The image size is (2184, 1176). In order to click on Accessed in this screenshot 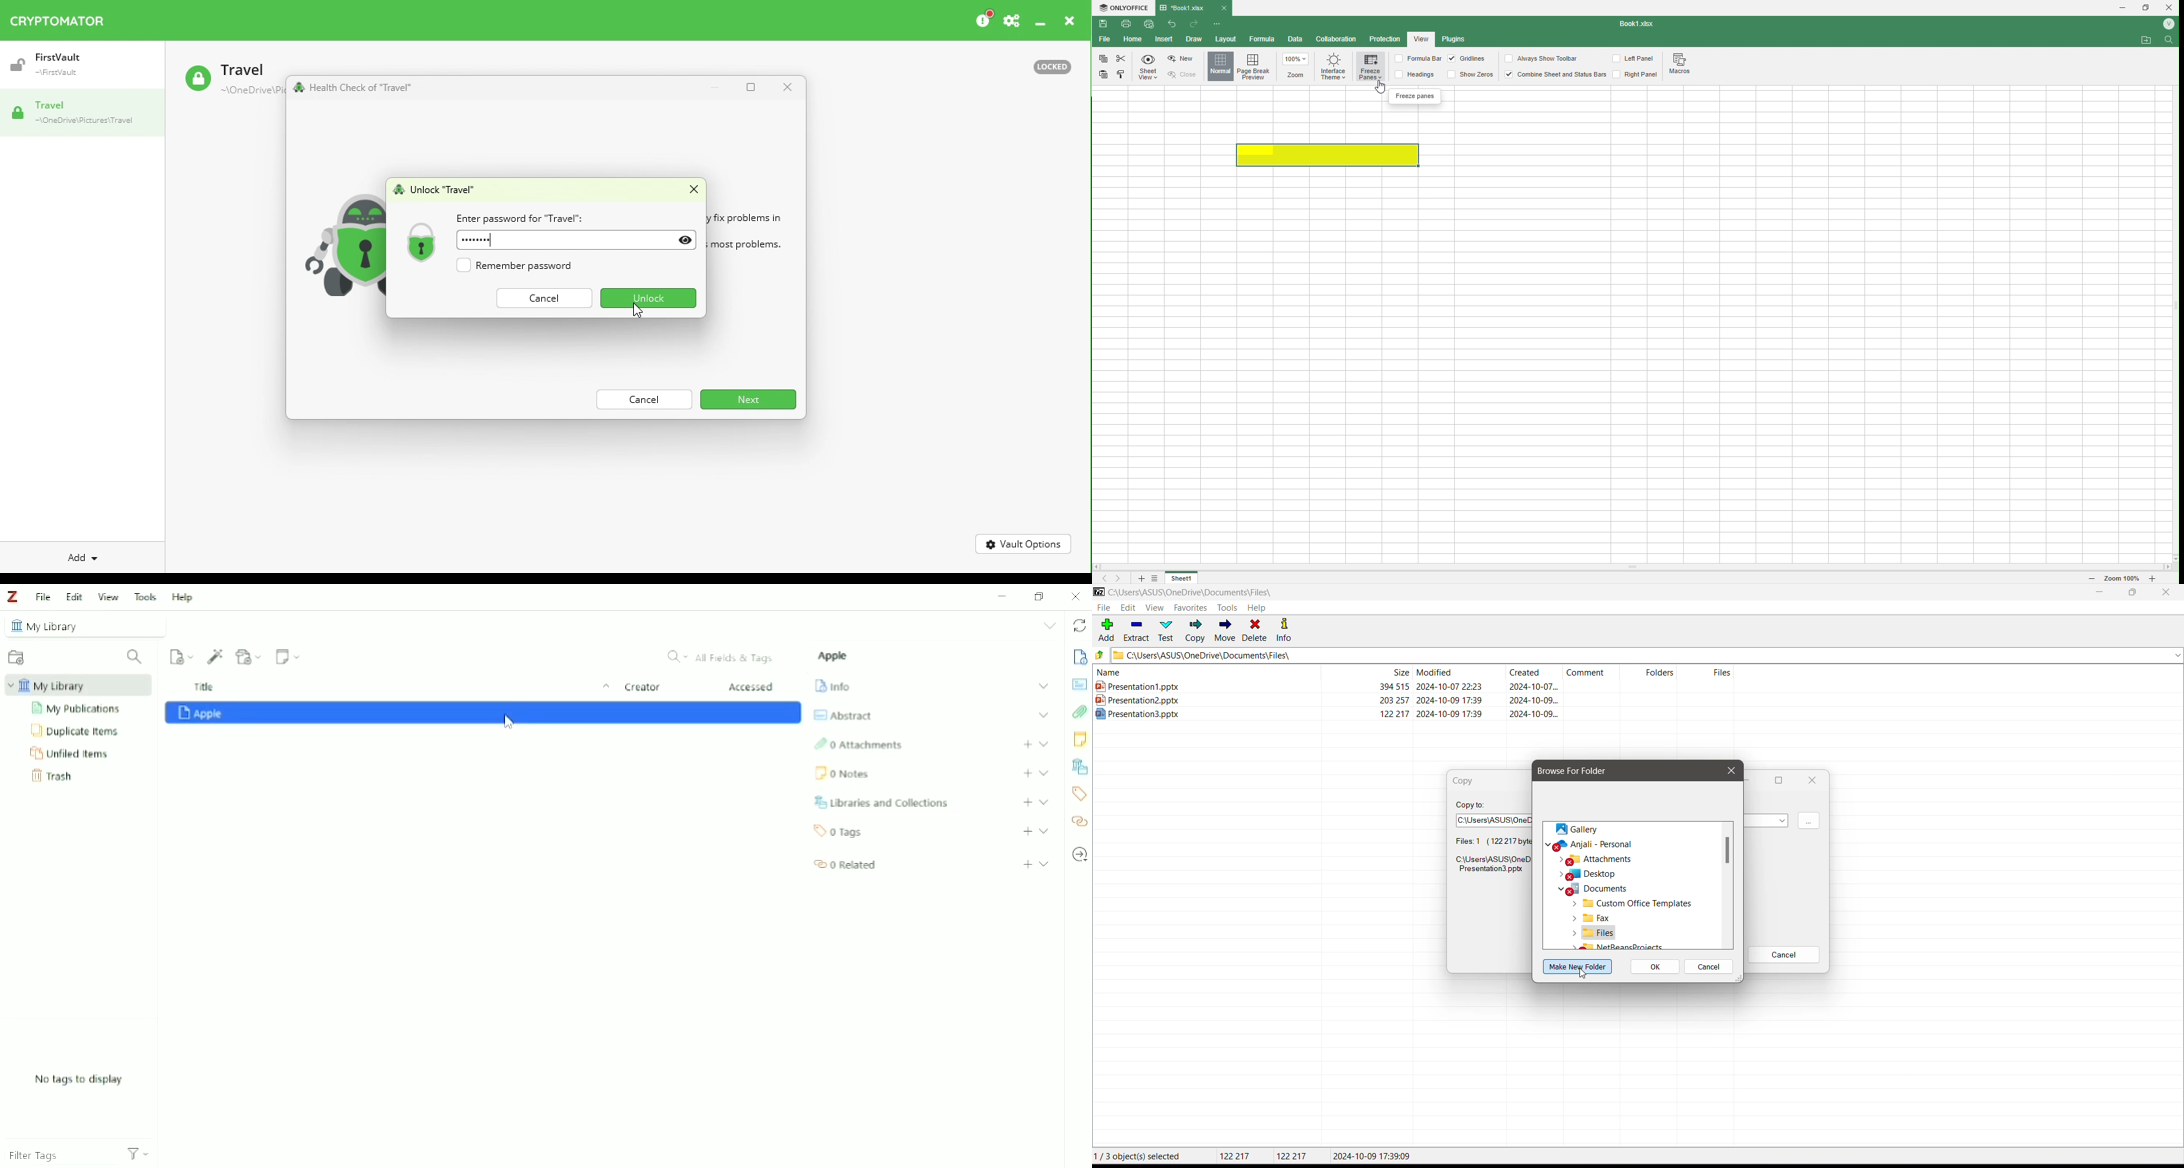, I will do `click(753, 688)`.